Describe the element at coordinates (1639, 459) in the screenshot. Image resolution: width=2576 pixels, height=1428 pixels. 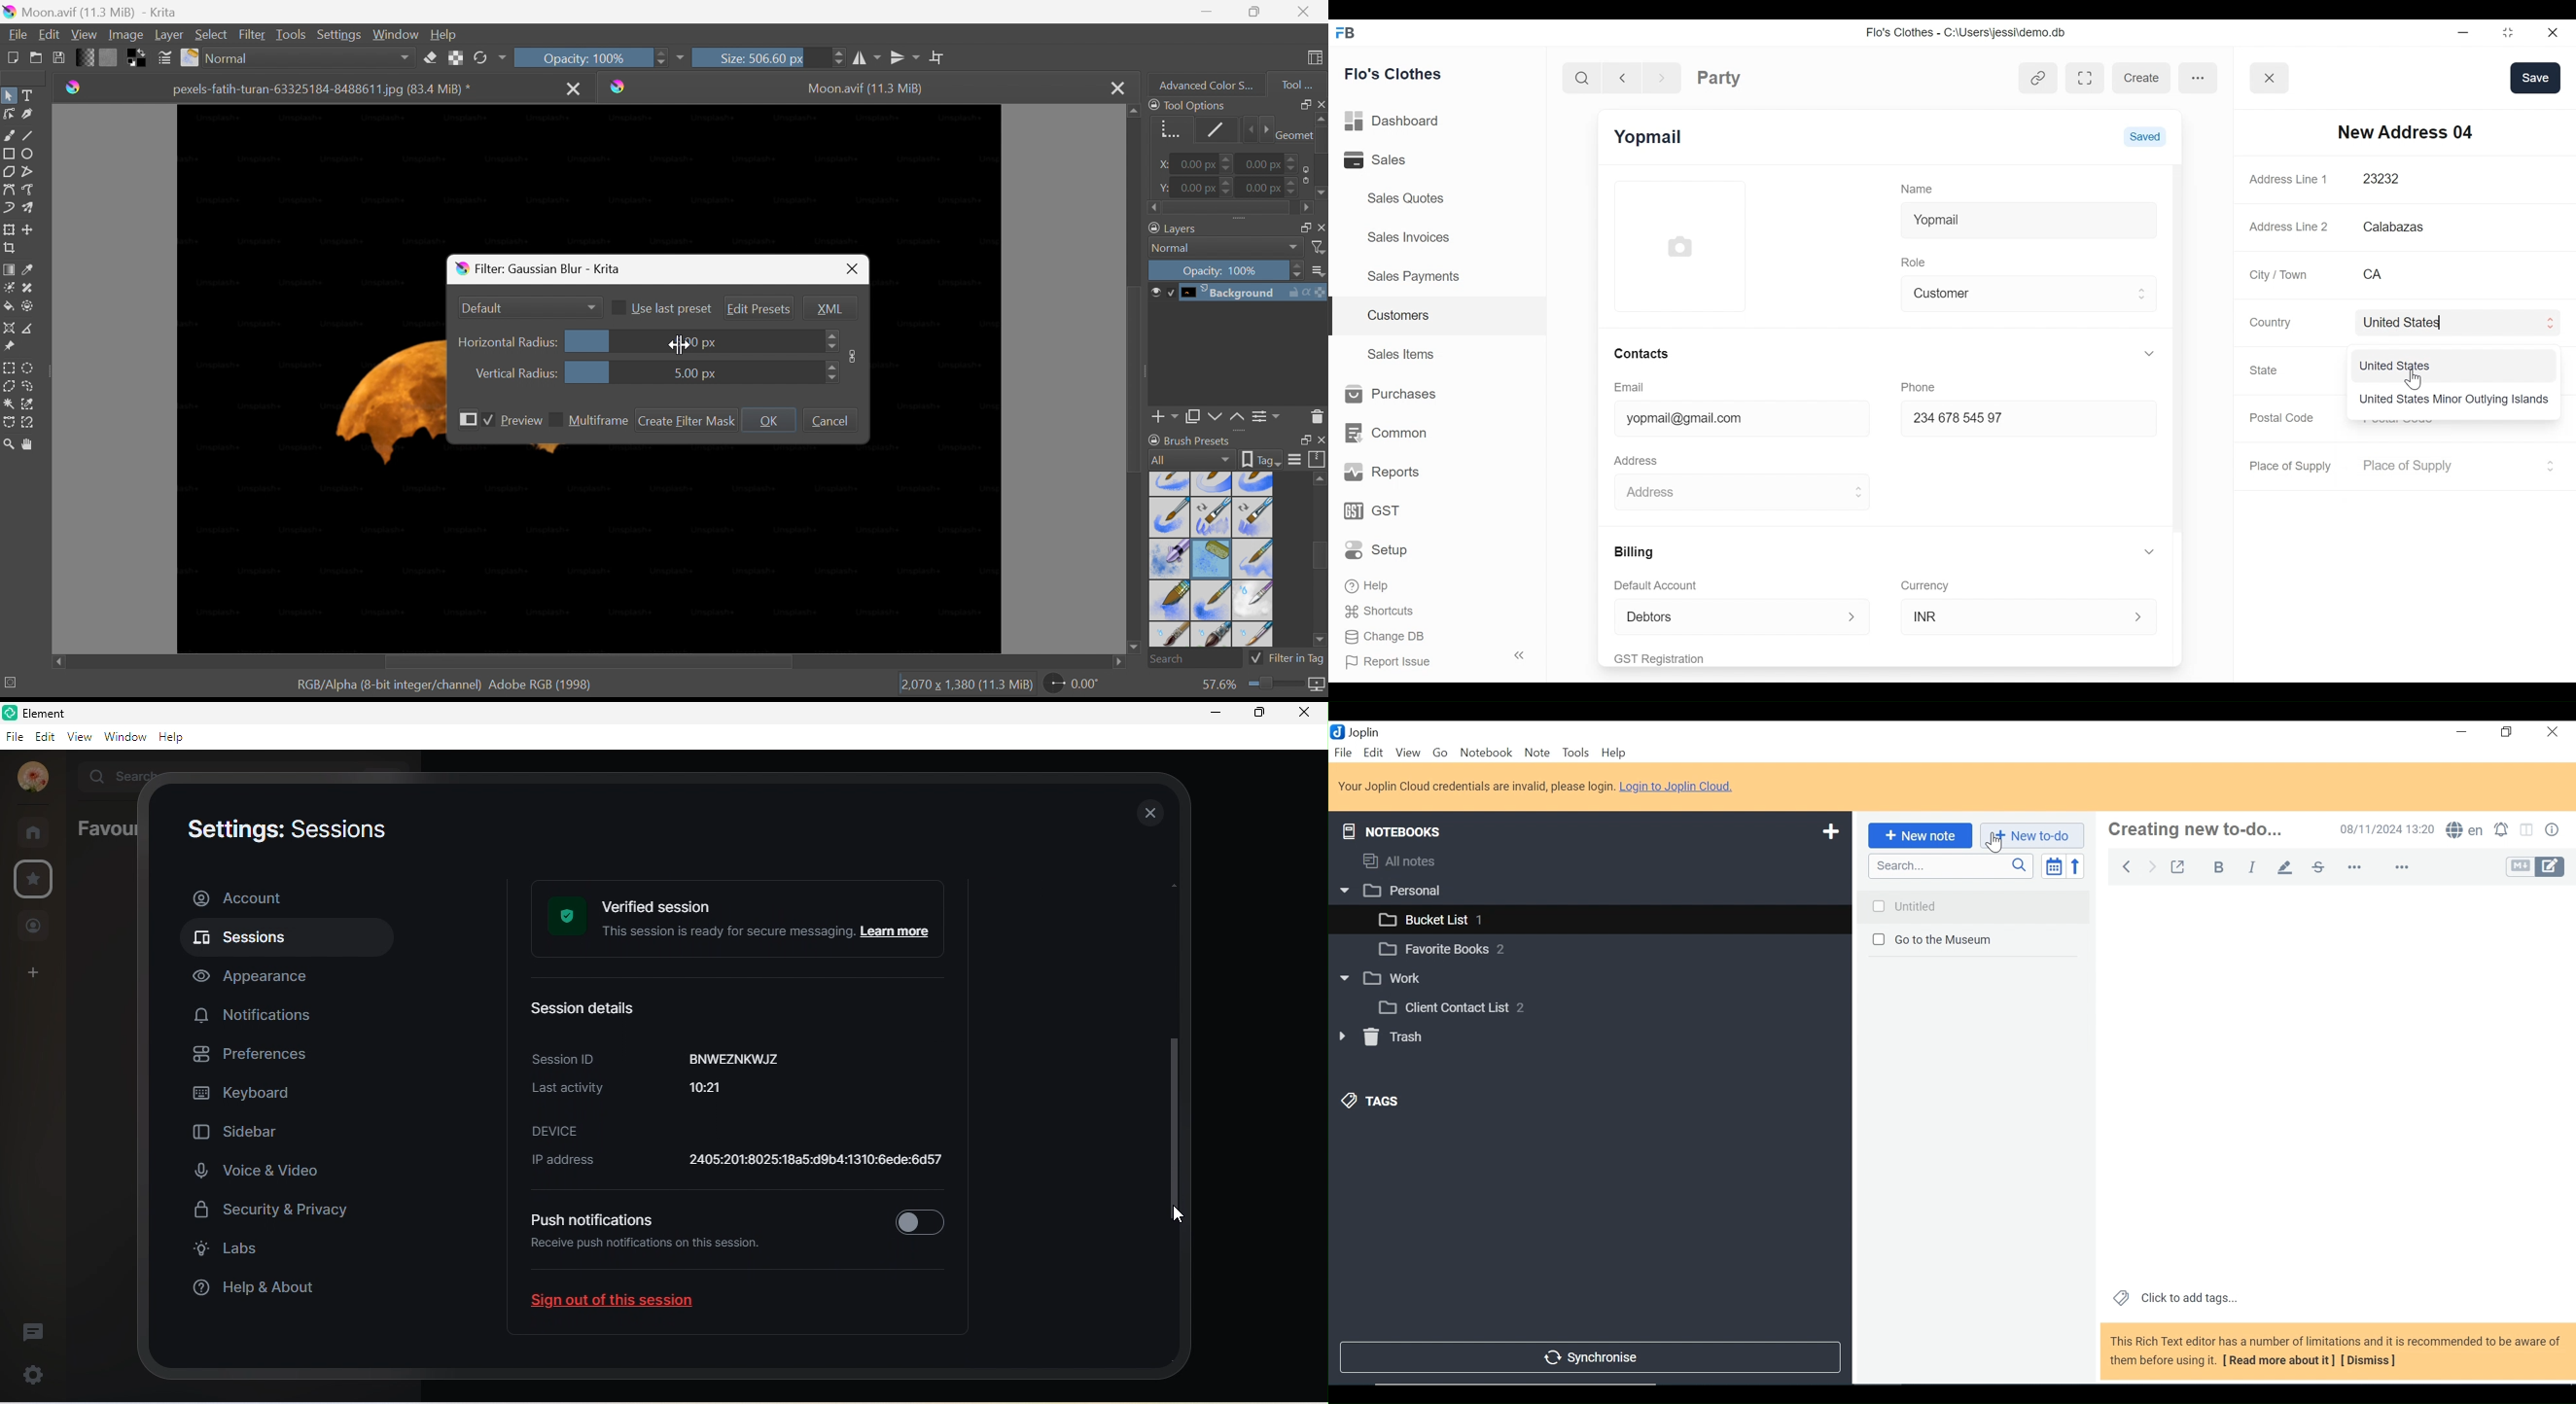
I see `Address` at that location.